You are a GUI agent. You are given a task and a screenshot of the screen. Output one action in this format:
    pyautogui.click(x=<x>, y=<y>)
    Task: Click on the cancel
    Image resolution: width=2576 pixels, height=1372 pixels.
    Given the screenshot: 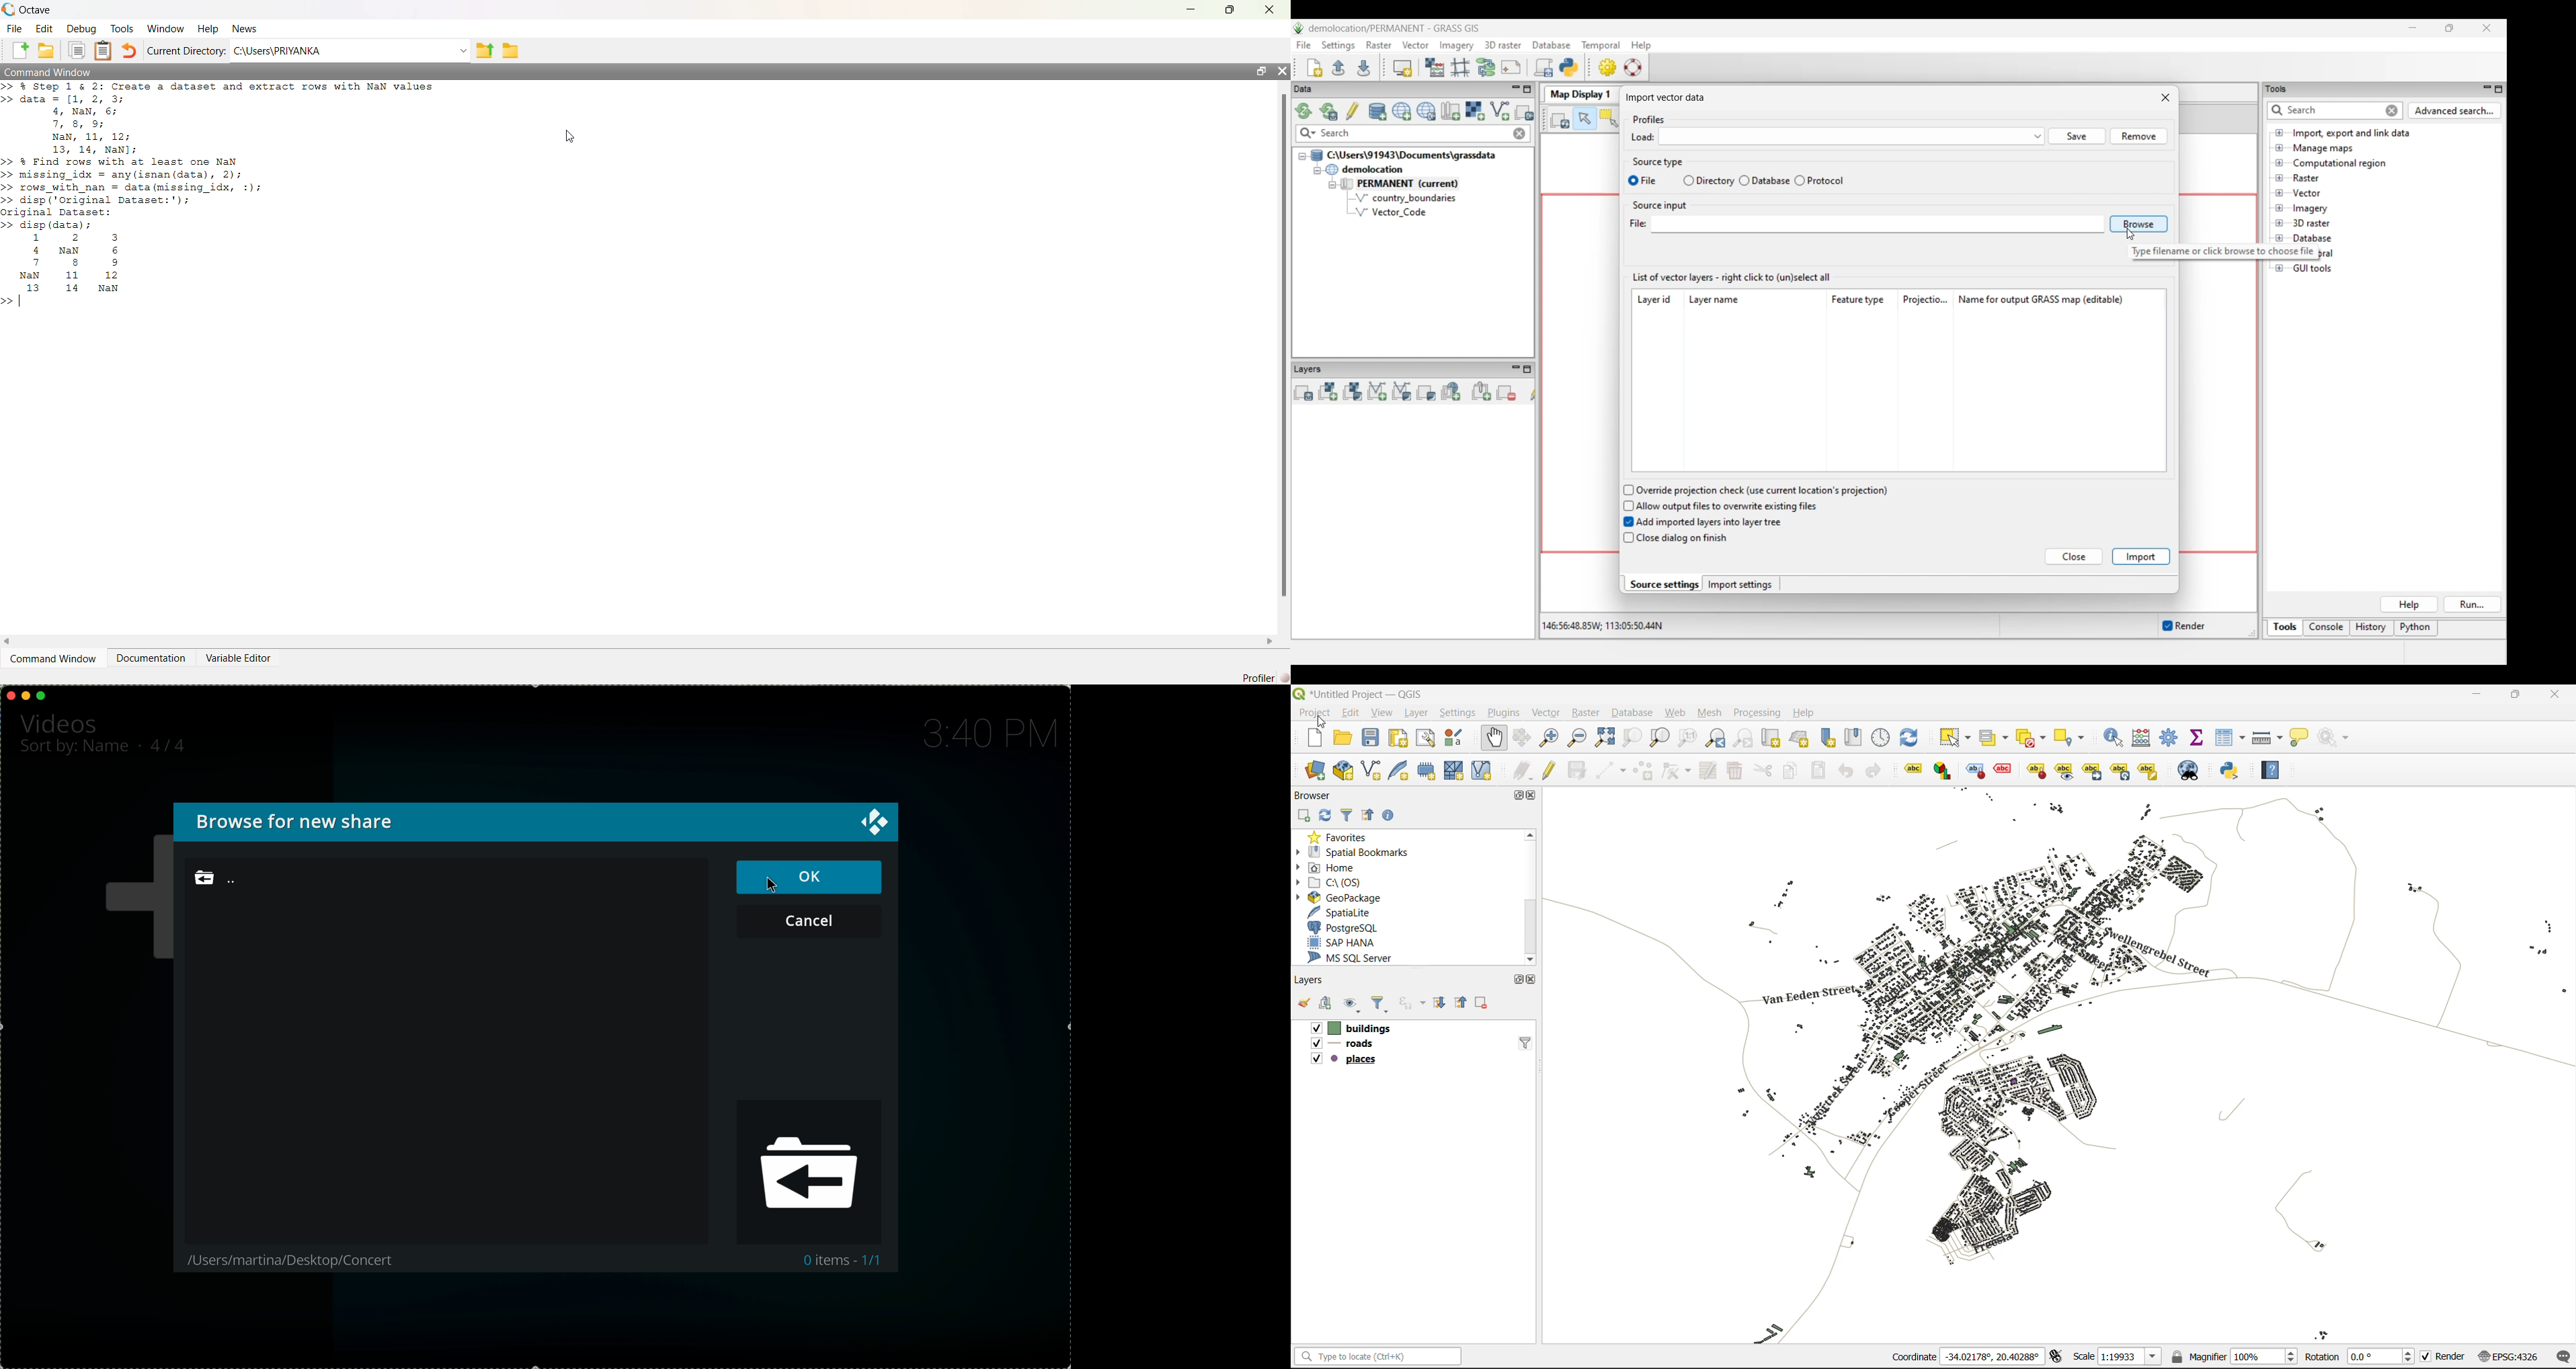 What is the action you would take?
    pyautogui.click(x=809, y=920)
    